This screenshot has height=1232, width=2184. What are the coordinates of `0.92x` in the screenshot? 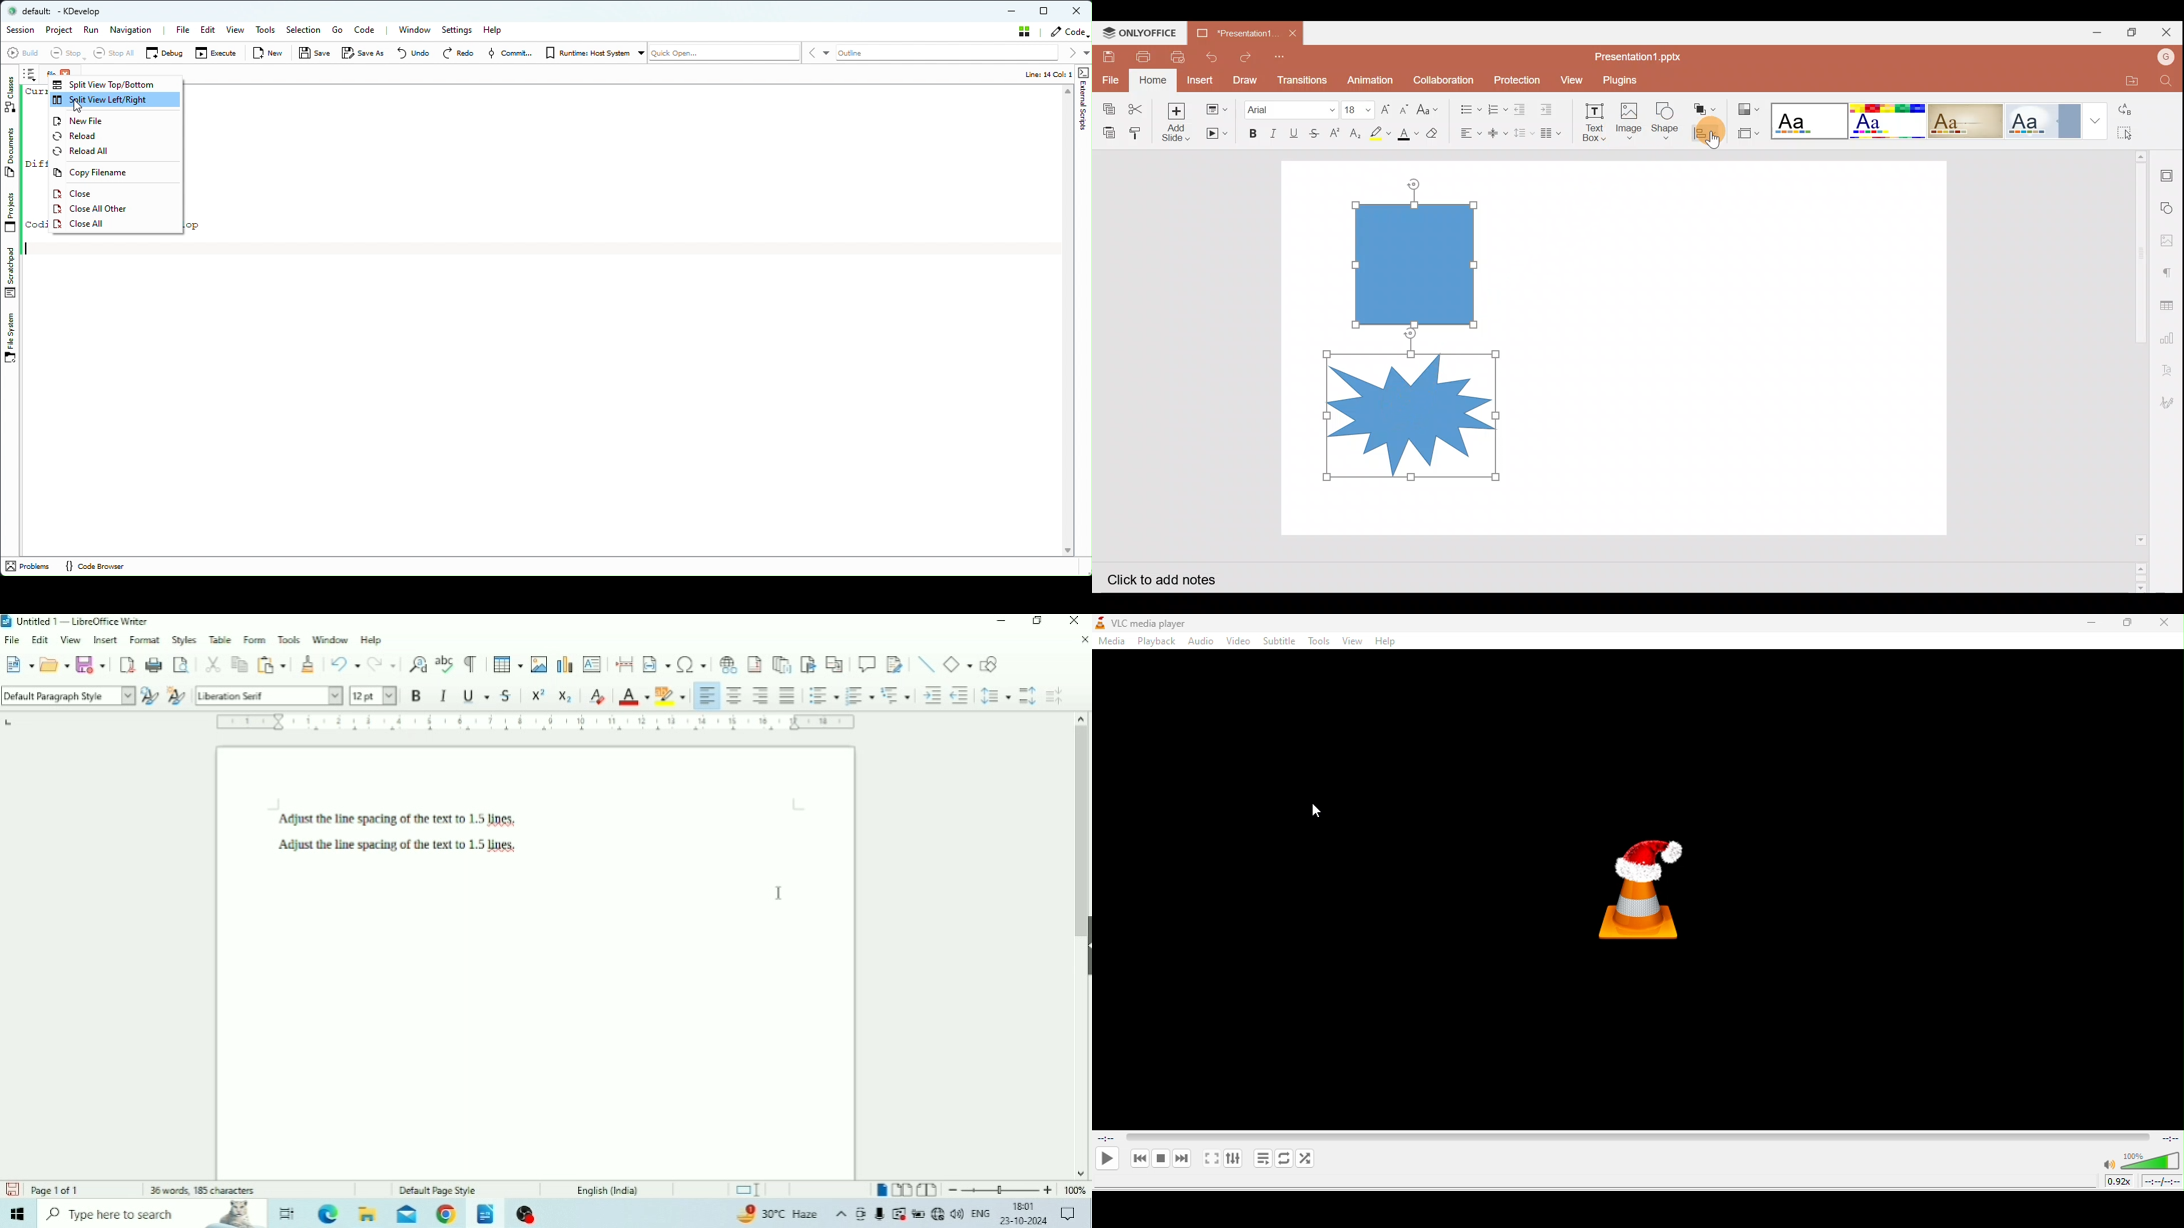 It's located at (2121, 1181).